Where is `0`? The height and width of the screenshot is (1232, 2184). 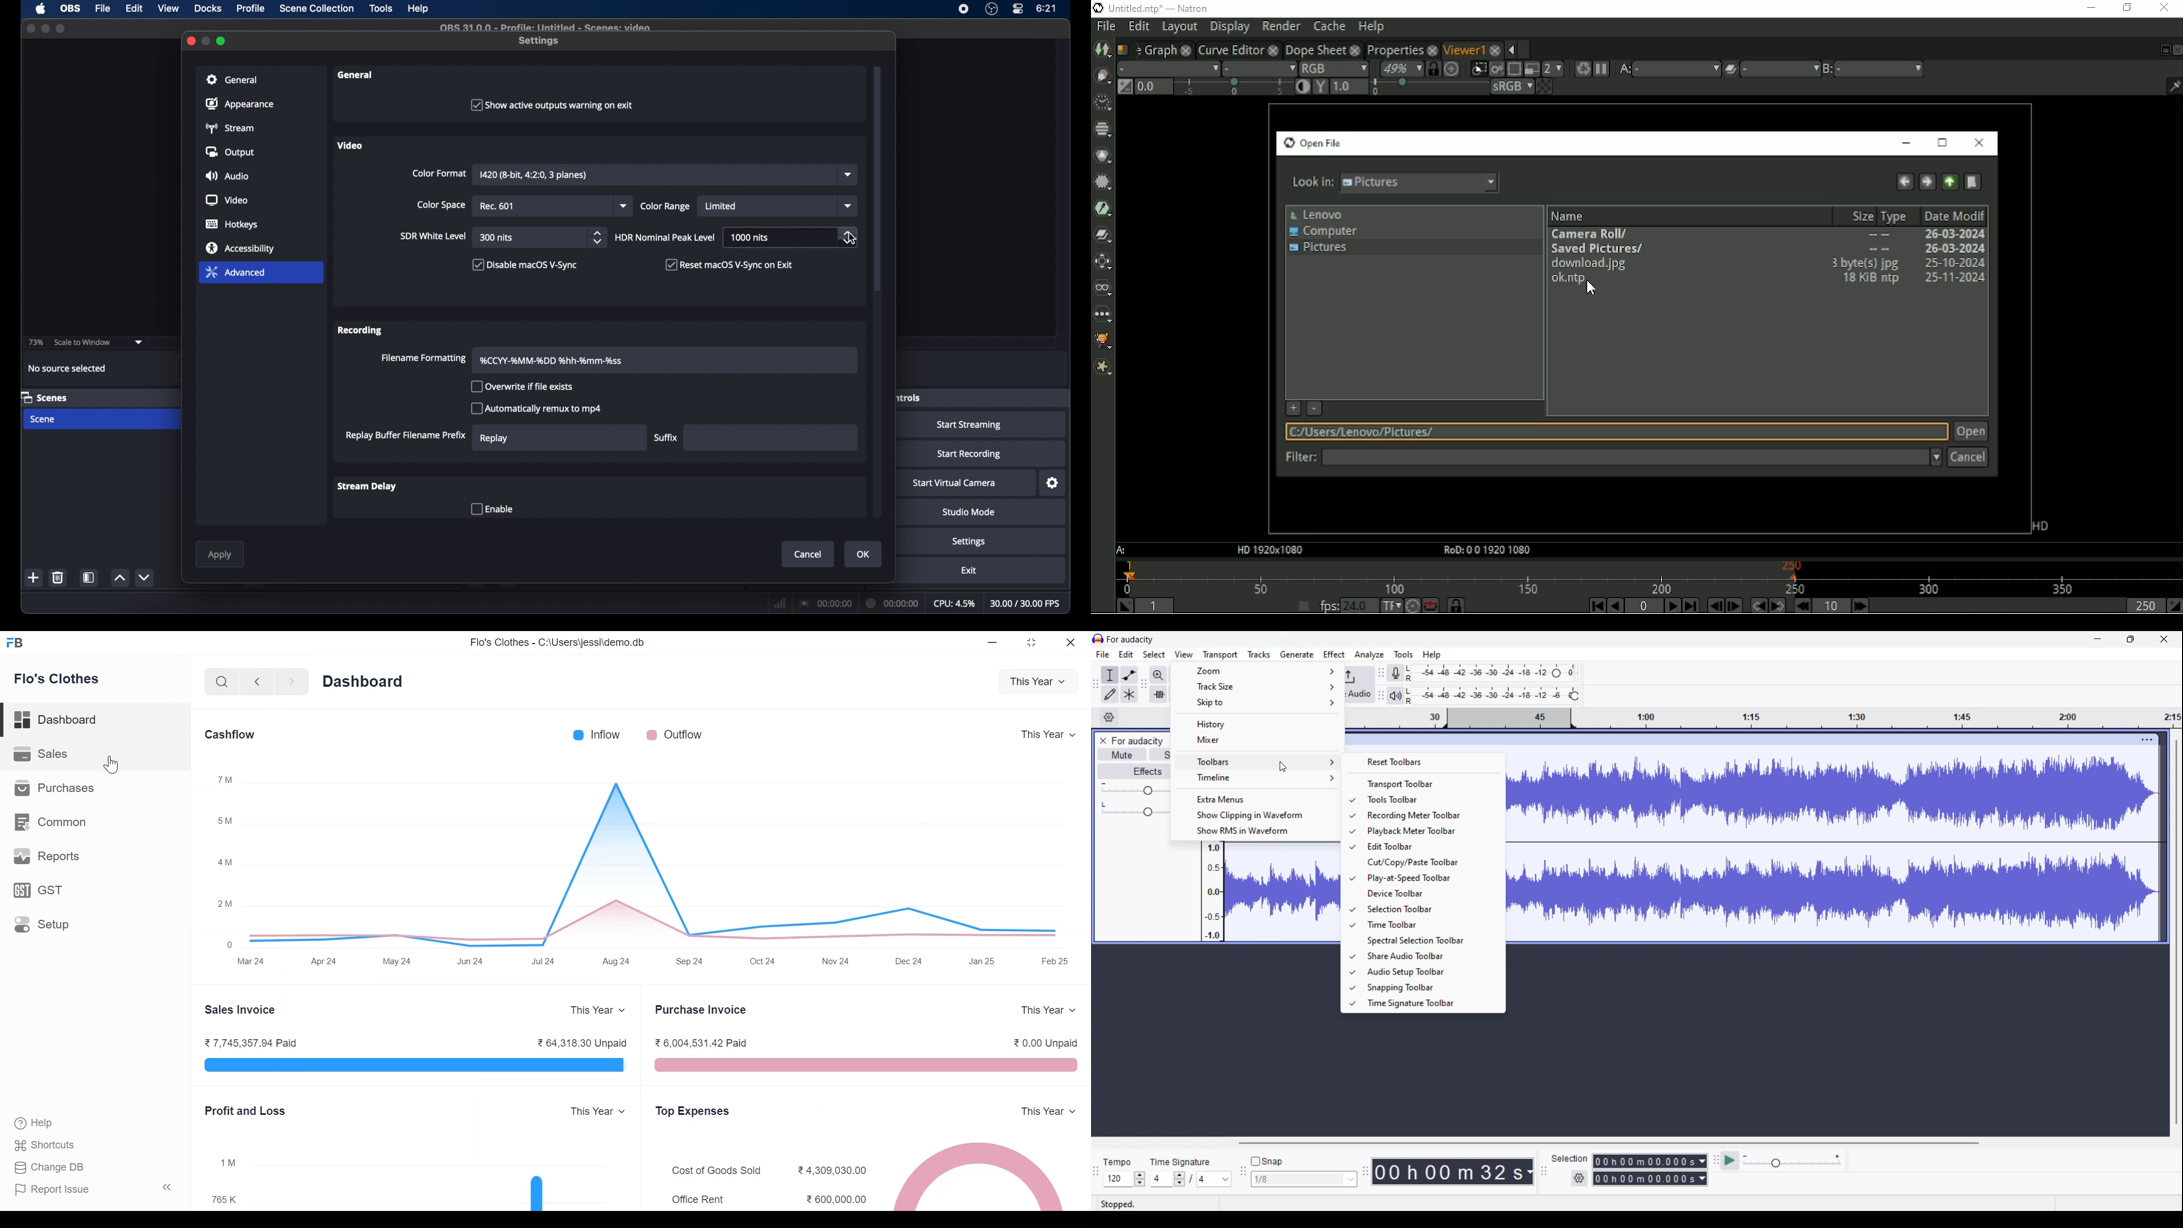 0 is located at coordinates (230, 945).